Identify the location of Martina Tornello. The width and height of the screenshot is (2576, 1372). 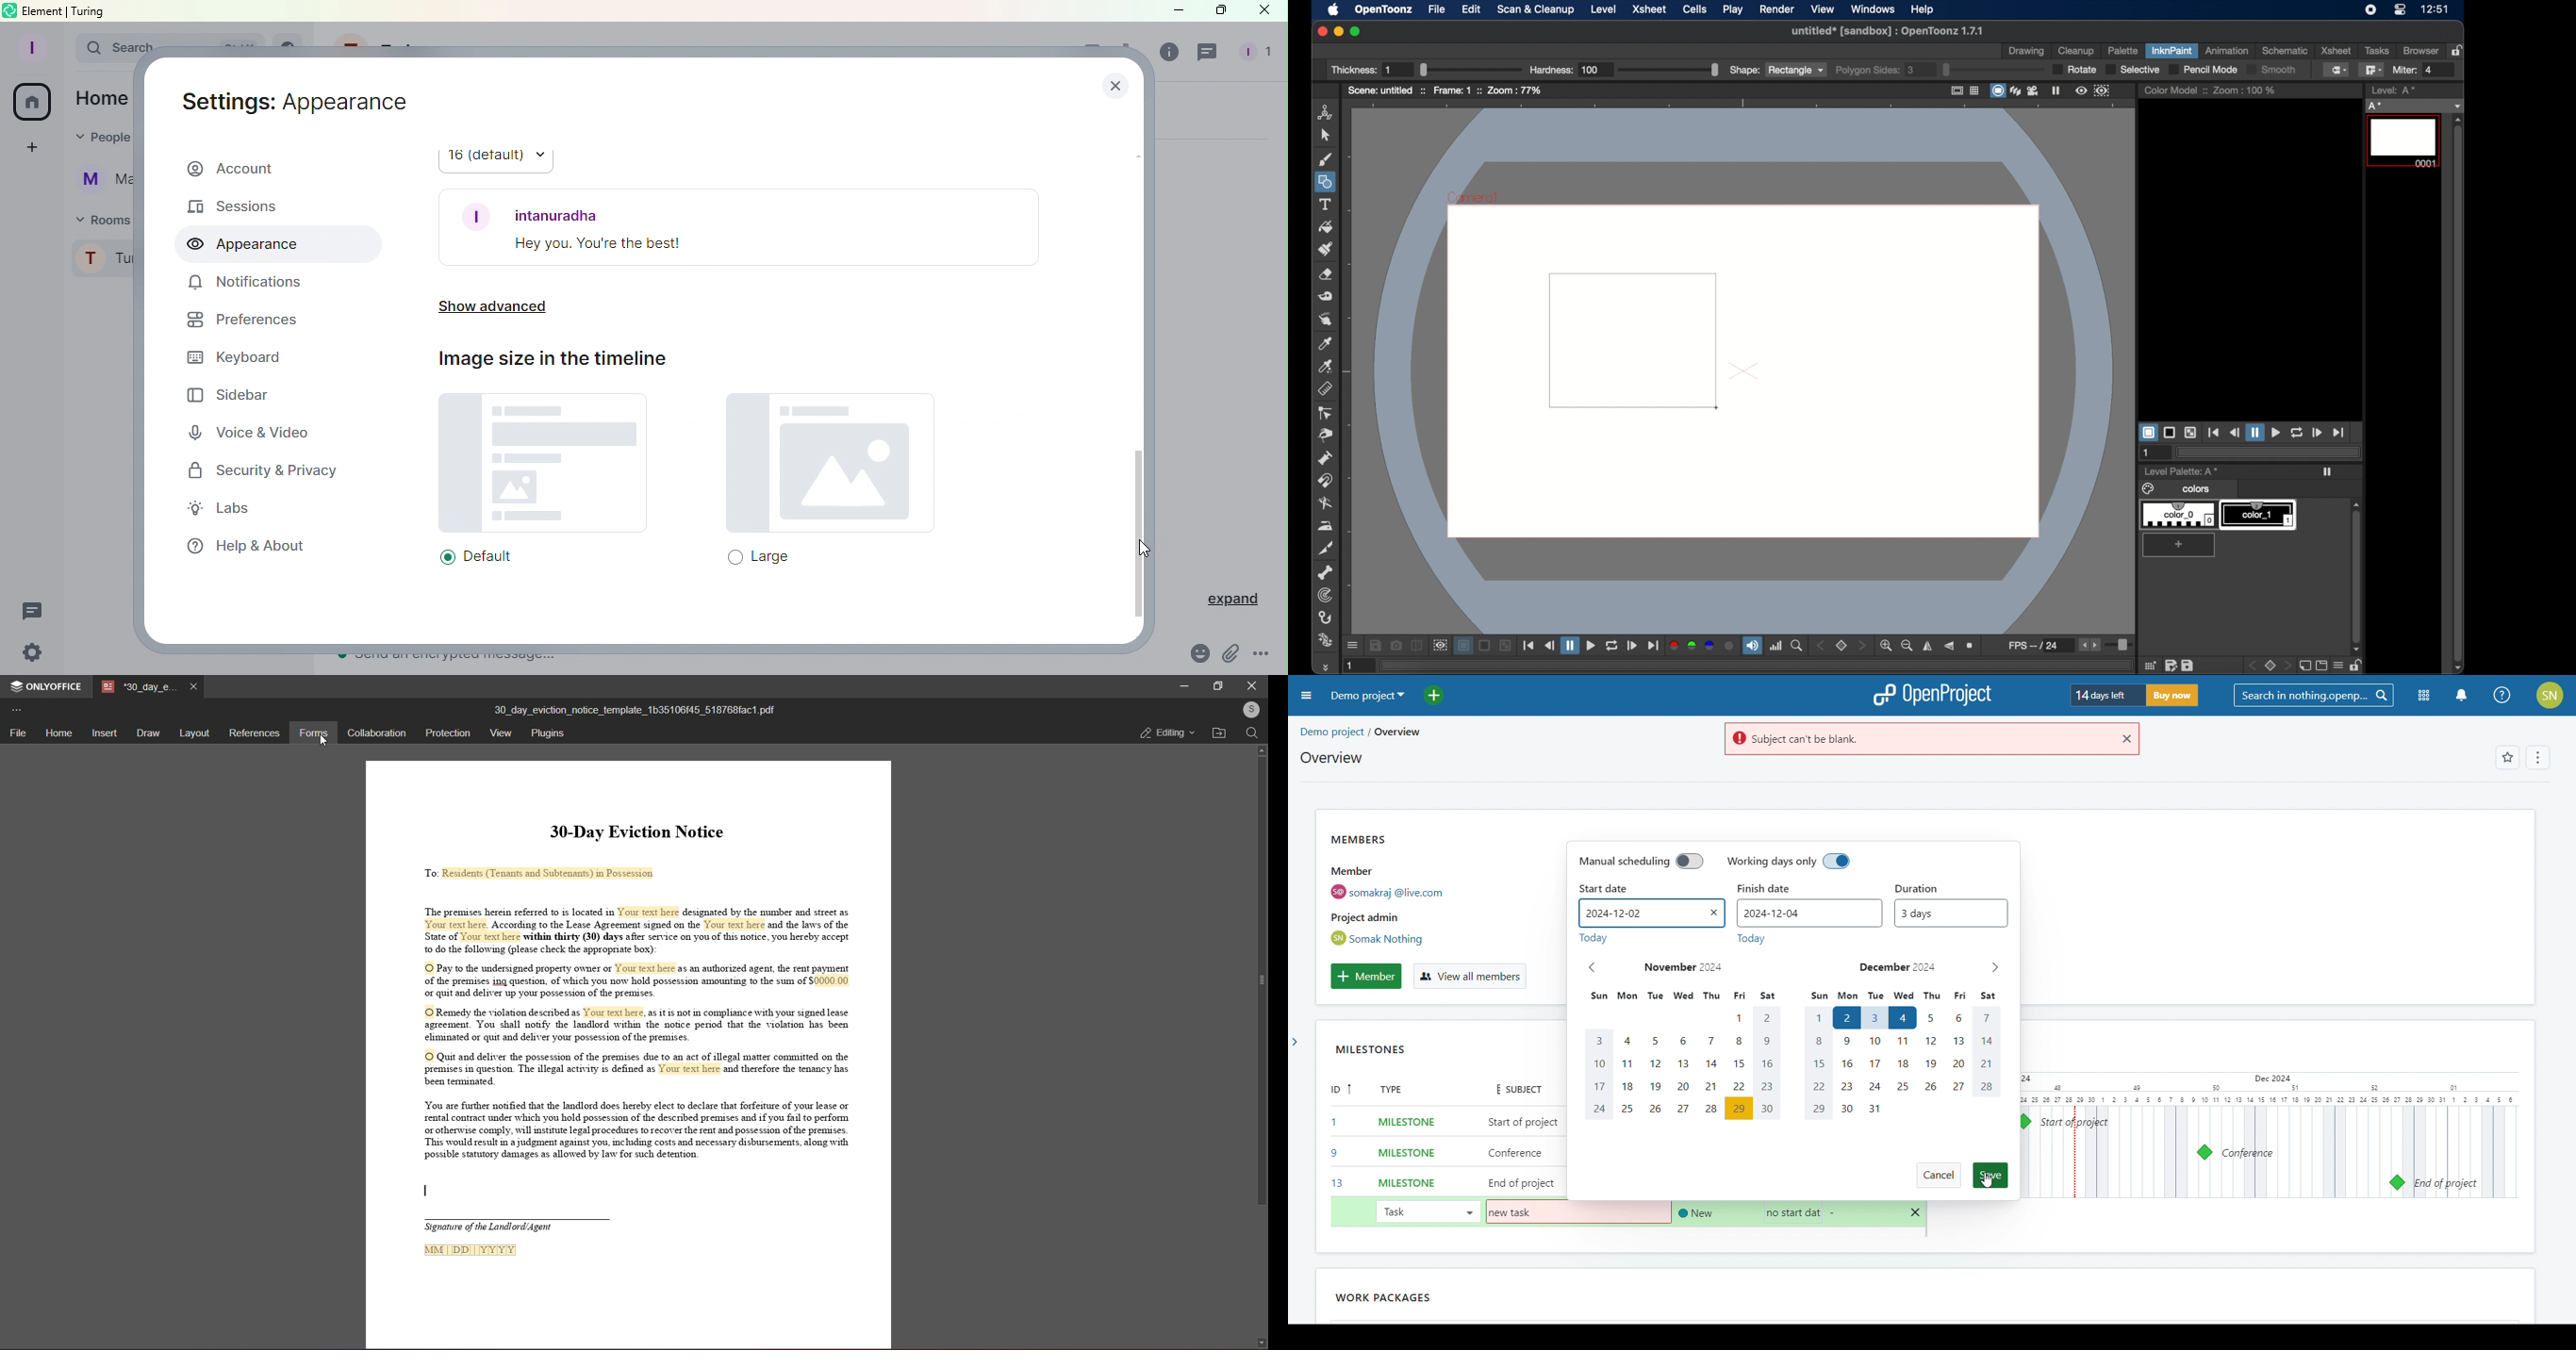
(100, 181).